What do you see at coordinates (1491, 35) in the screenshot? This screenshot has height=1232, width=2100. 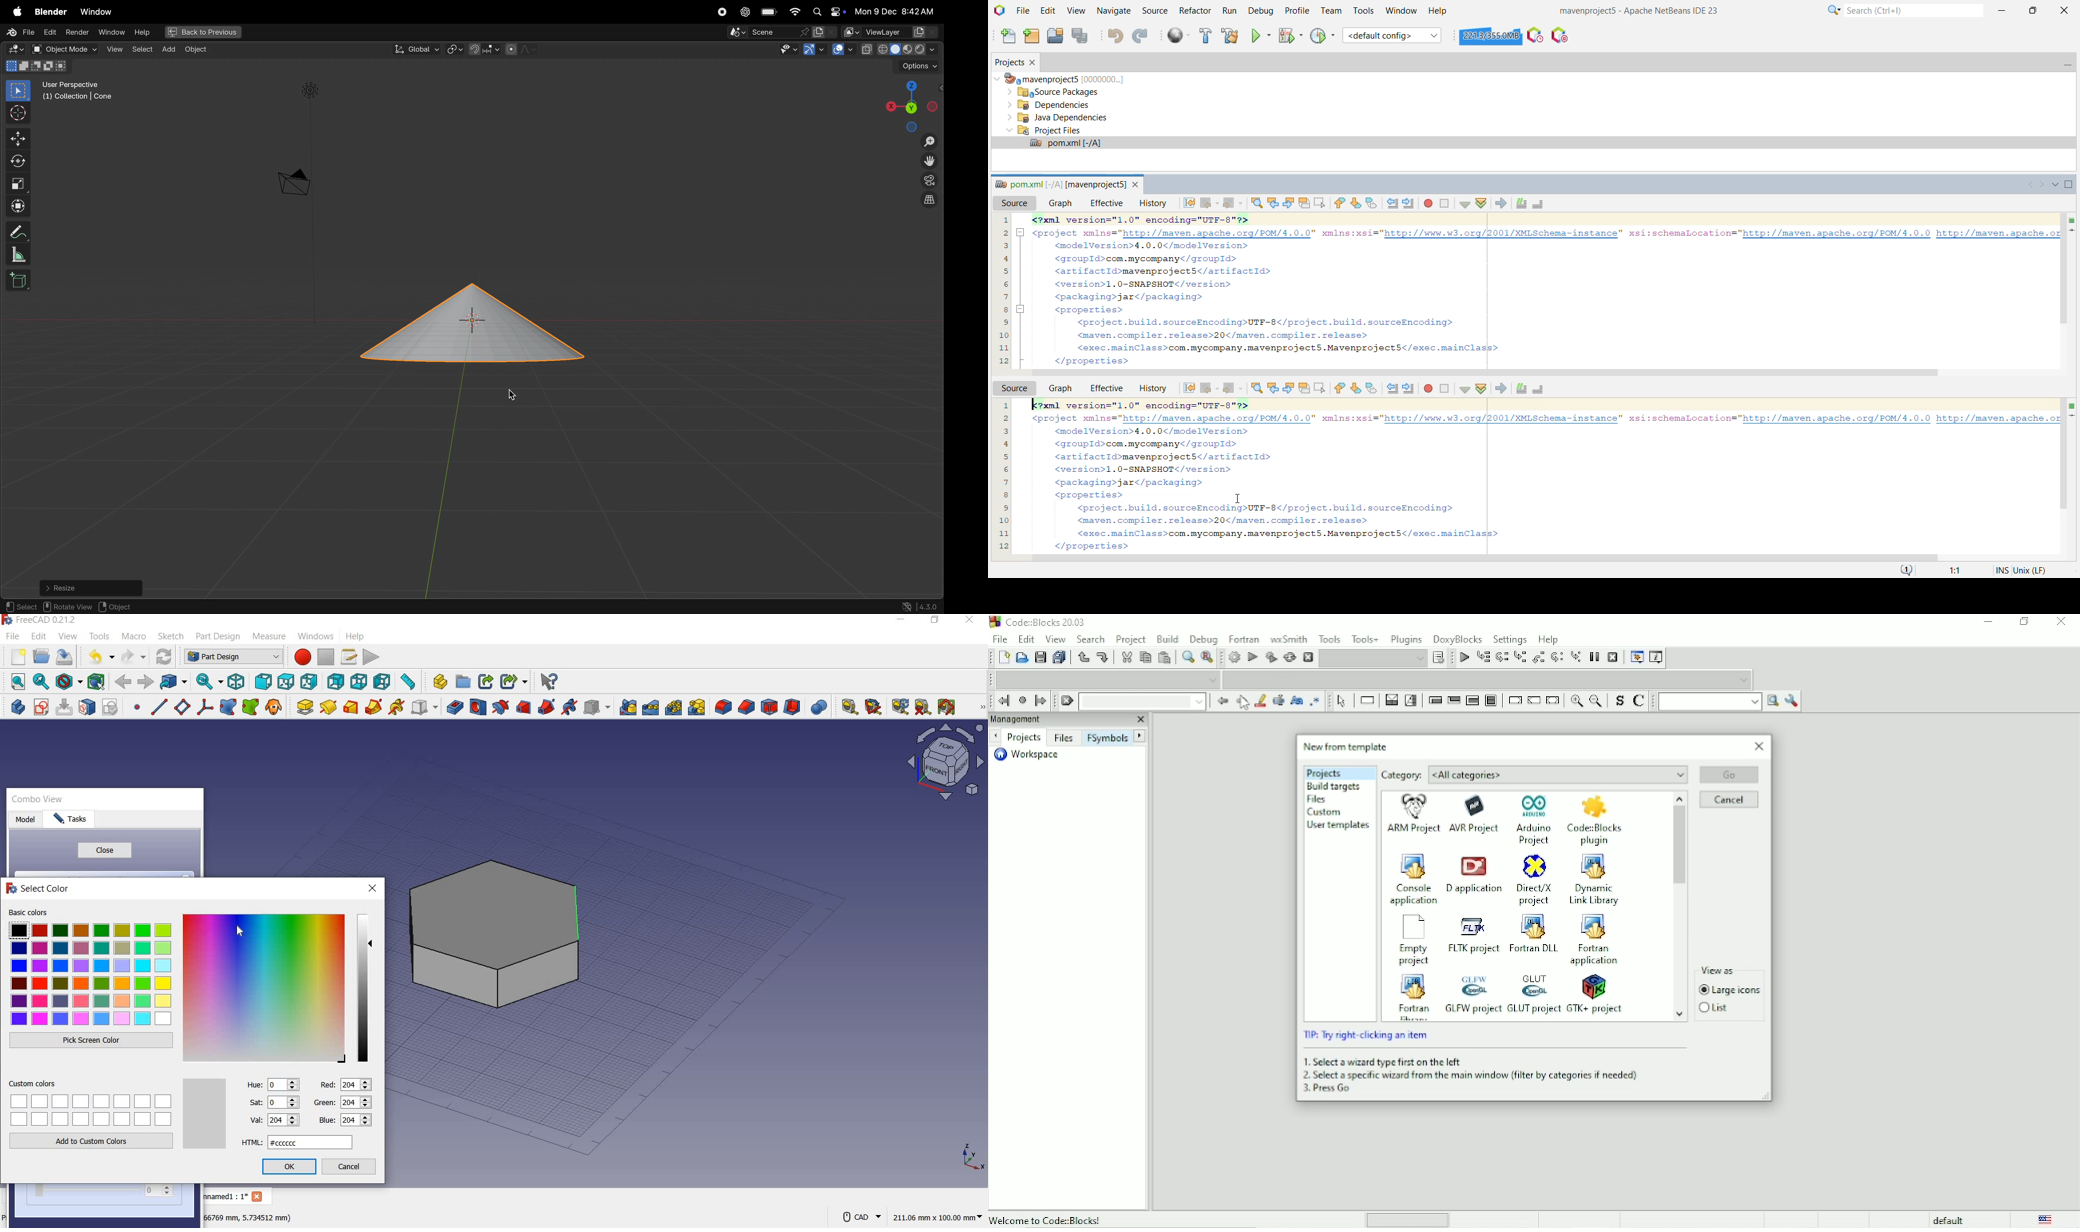 I see `Click to force garbage collection` at bounding box center [1491, 35].